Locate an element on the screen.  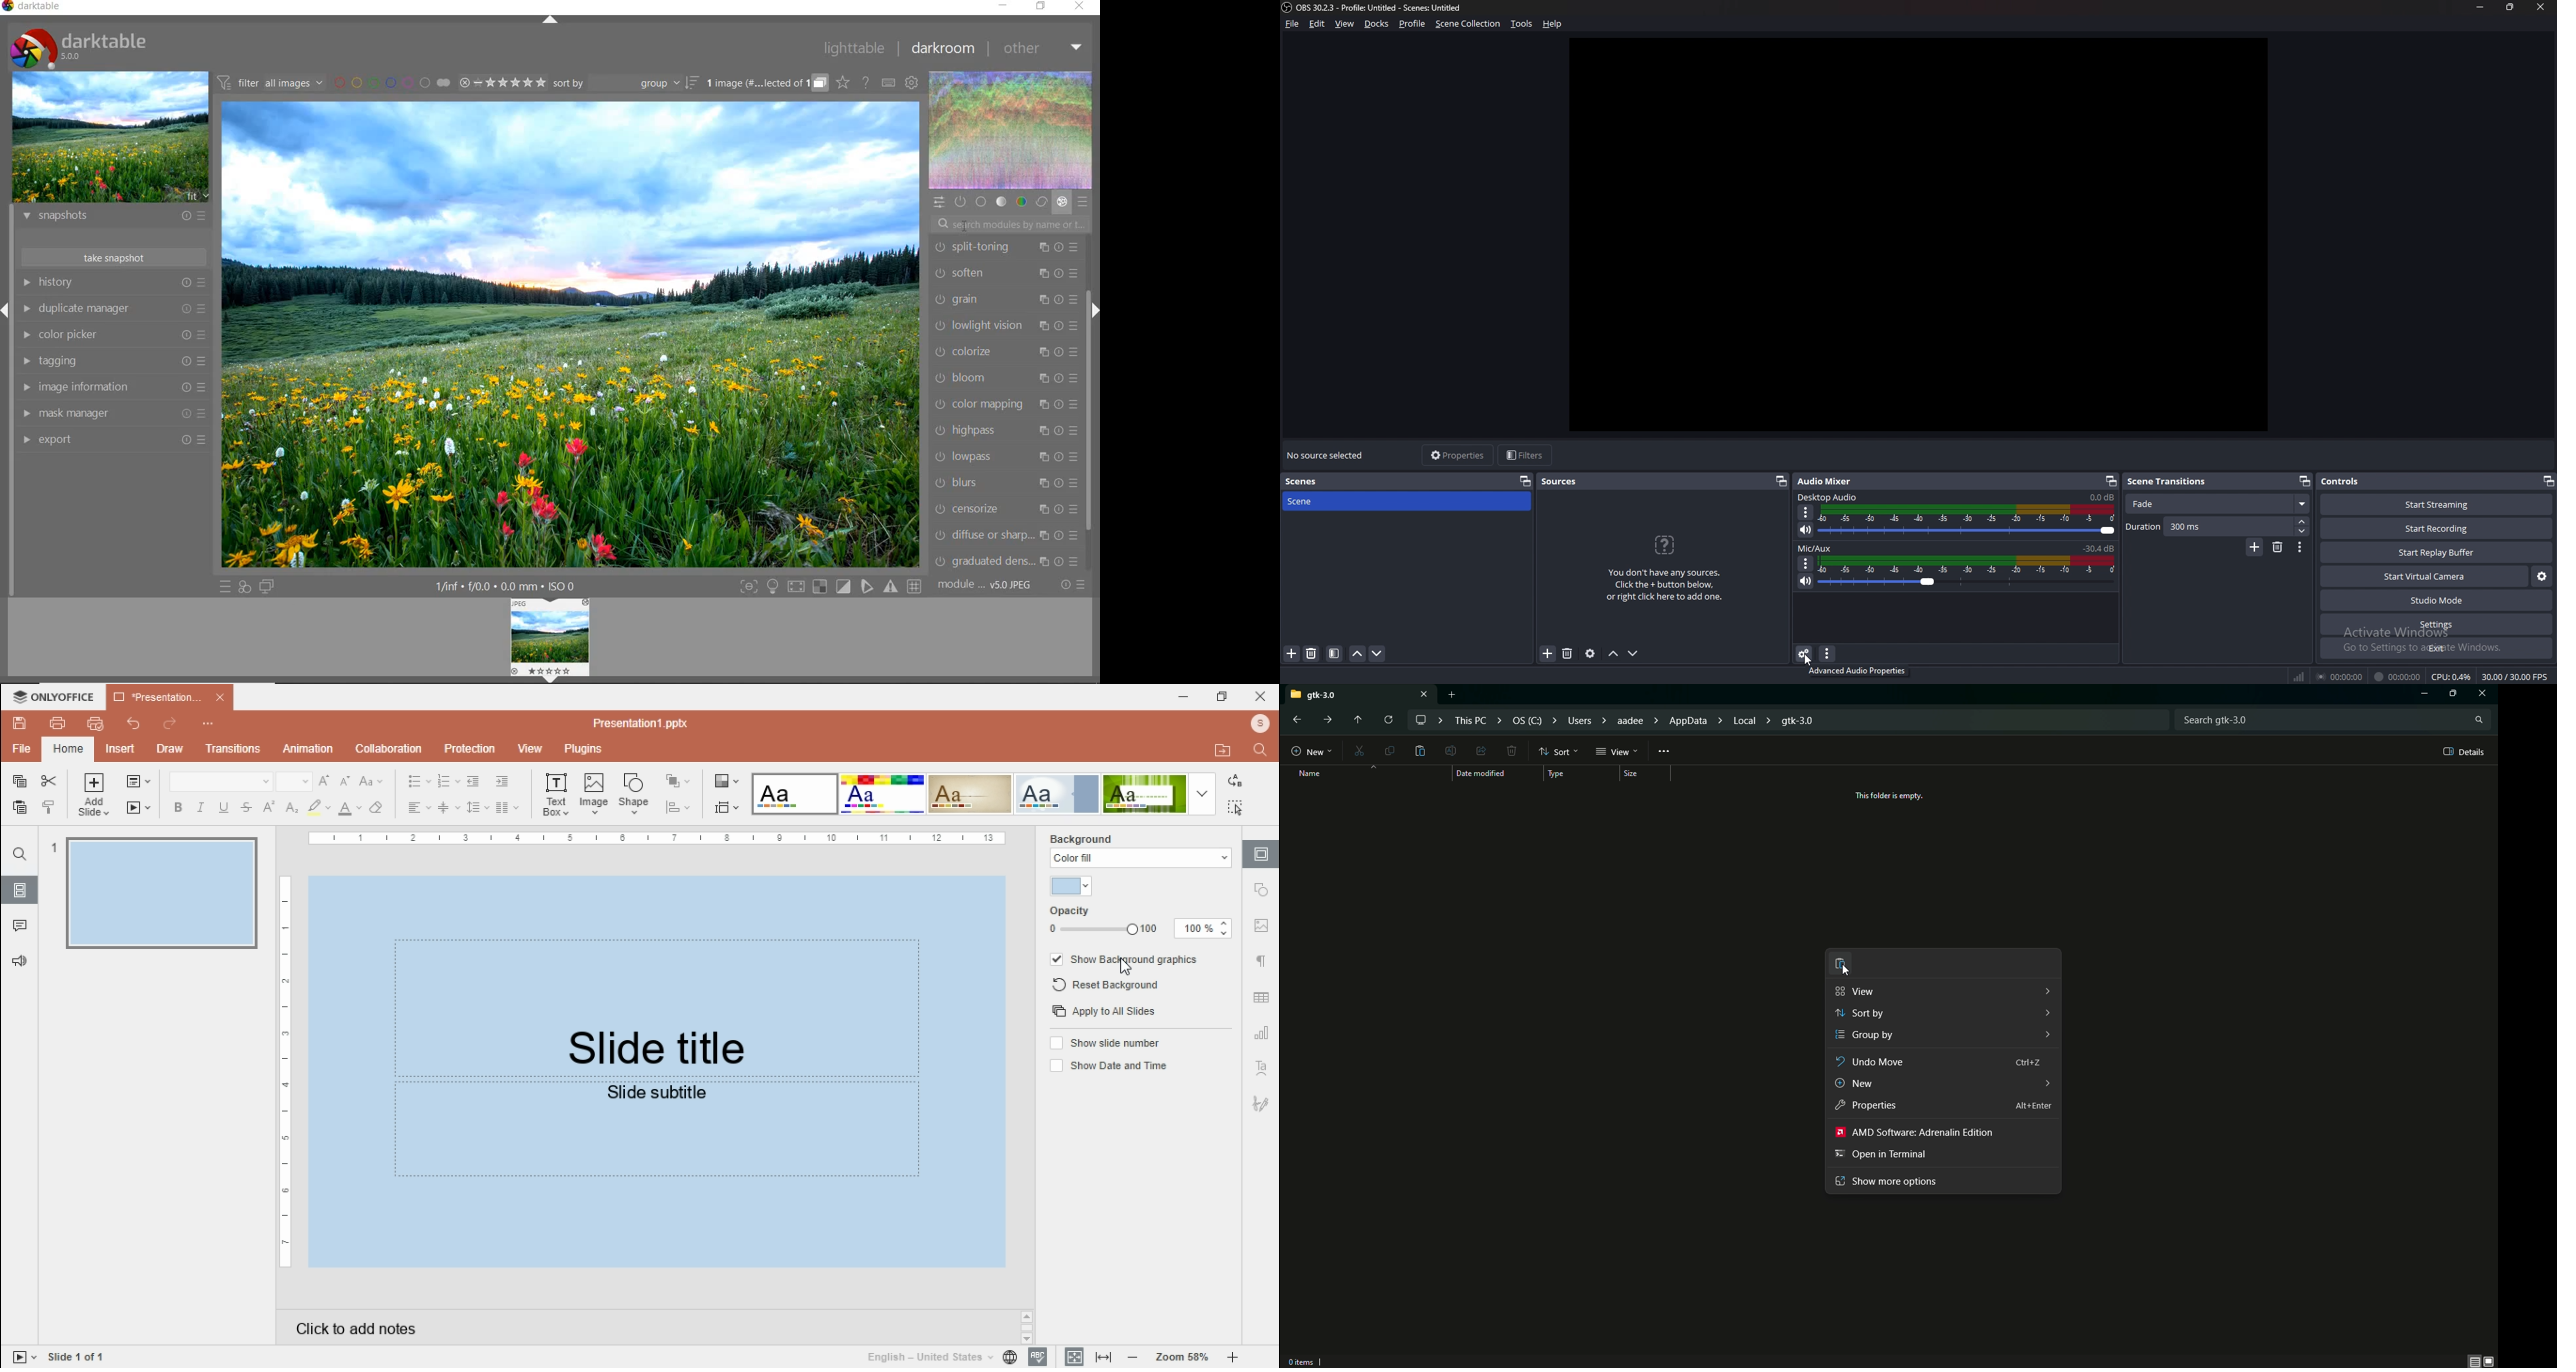
restore is located at coordinates (1043, 7).